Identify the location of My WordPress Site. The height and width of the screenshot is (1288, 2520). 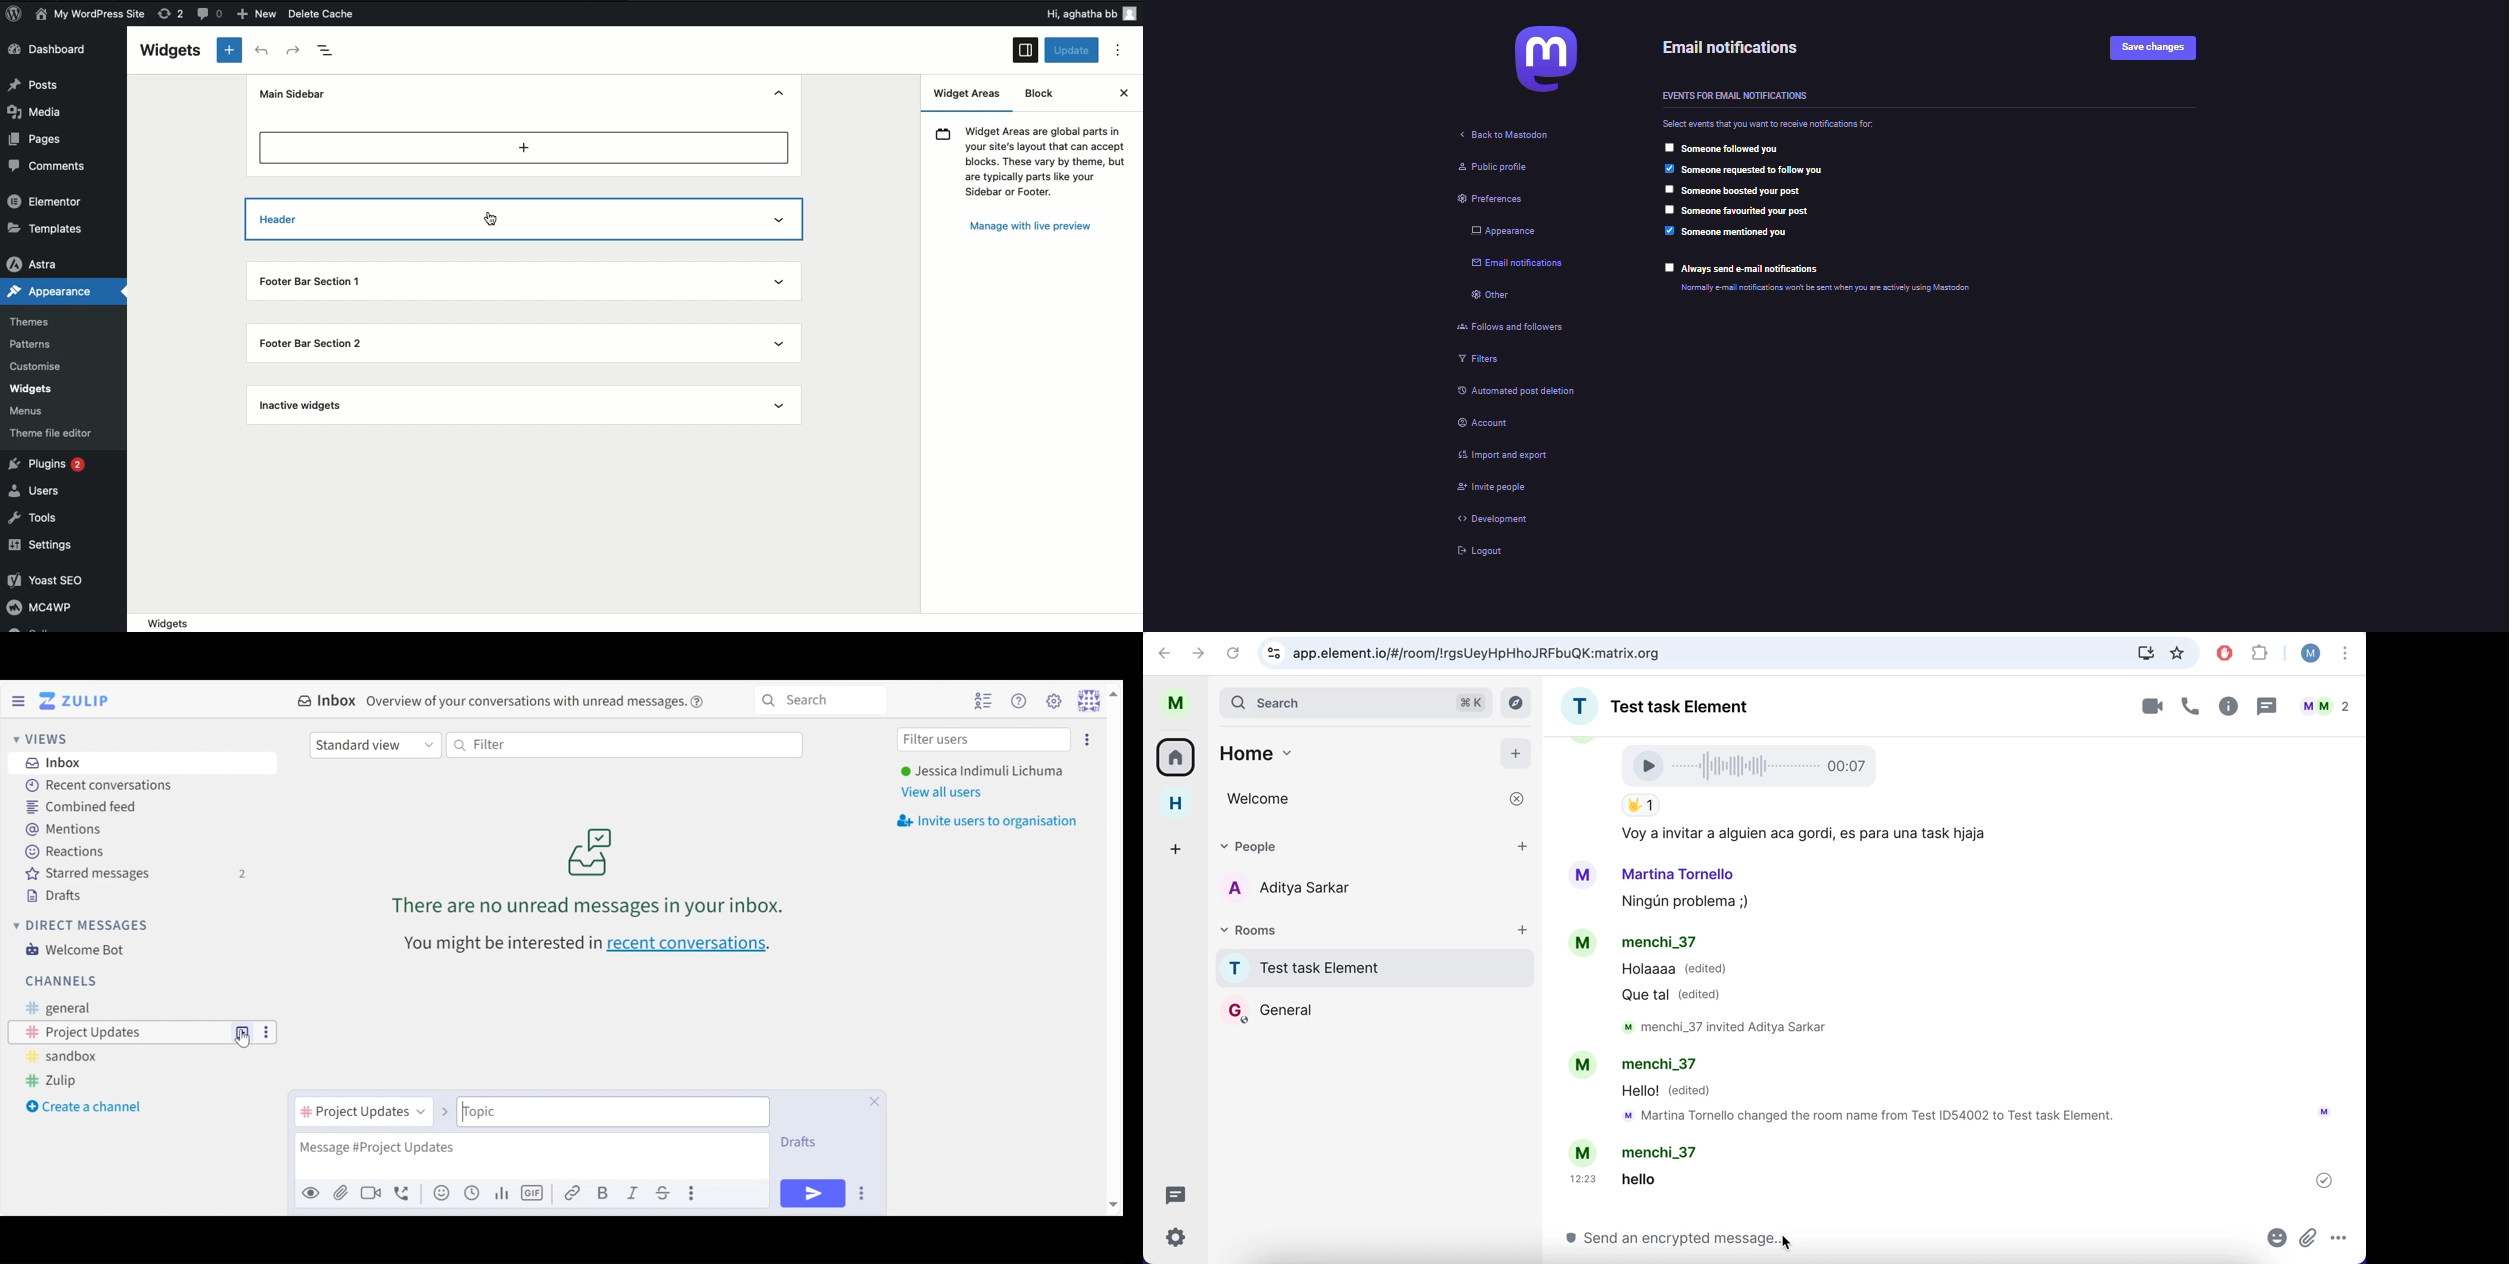
(90, 14).